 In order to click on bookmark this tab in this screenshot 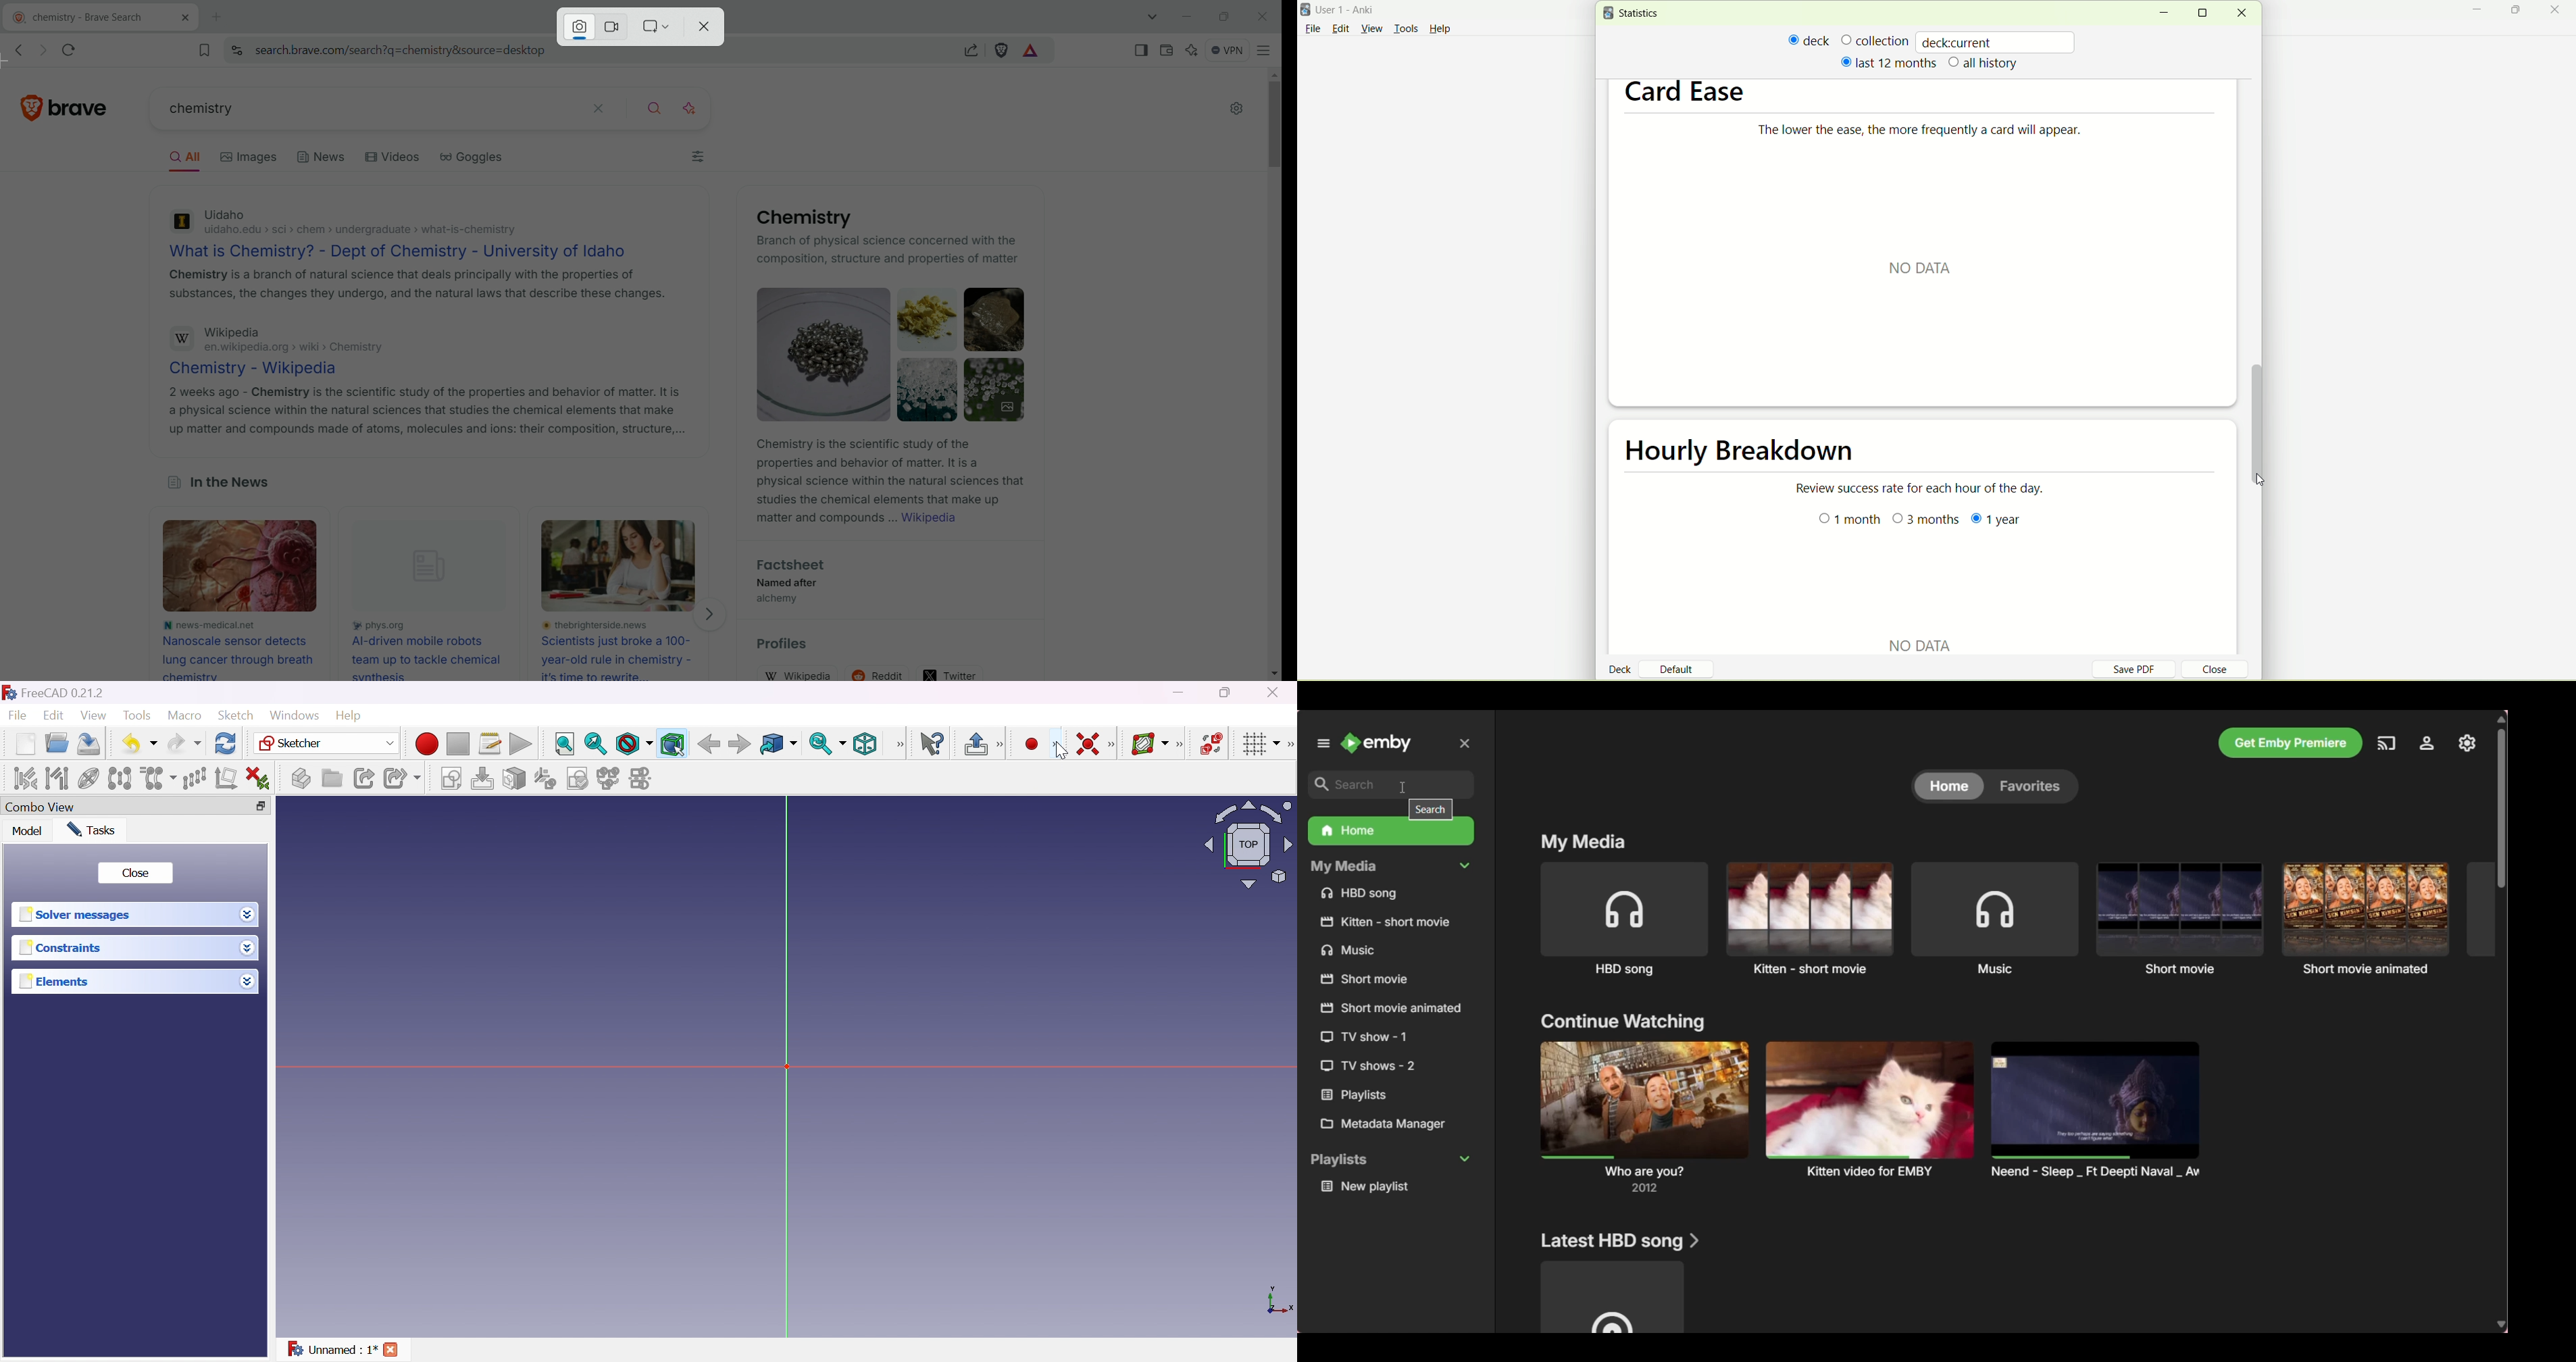, I will do `click(205, 49)`.